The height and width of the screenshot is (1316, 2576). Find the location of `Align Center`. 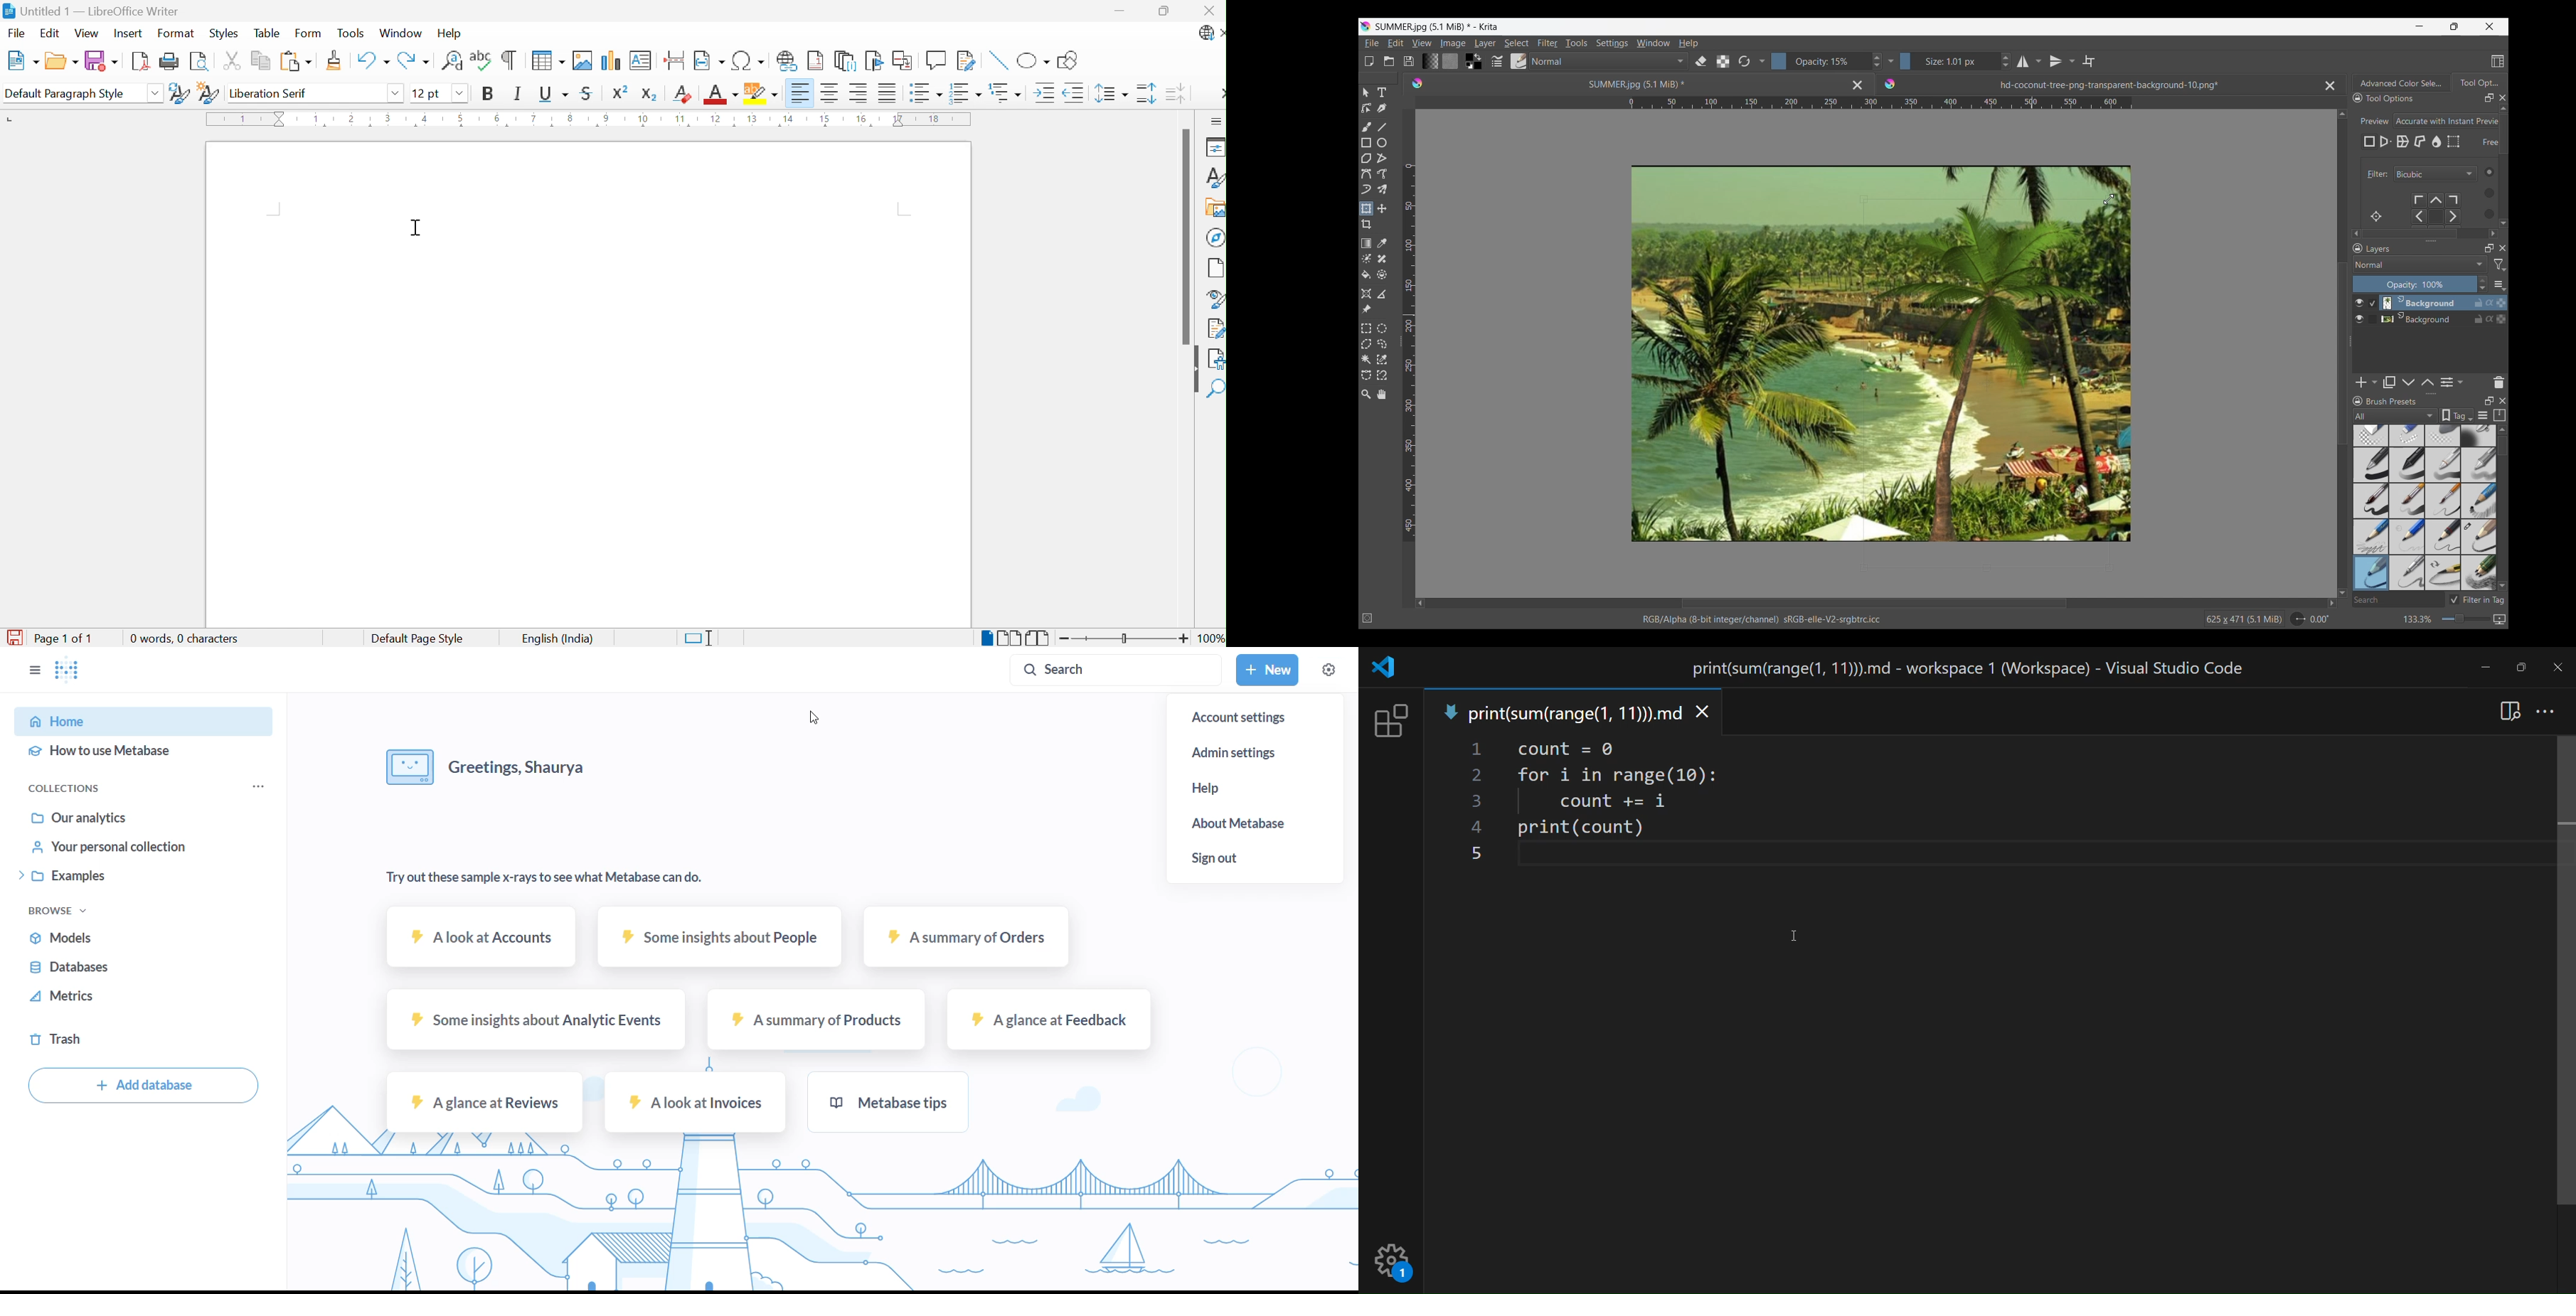

Align Center is located at coordinates (830, 93).